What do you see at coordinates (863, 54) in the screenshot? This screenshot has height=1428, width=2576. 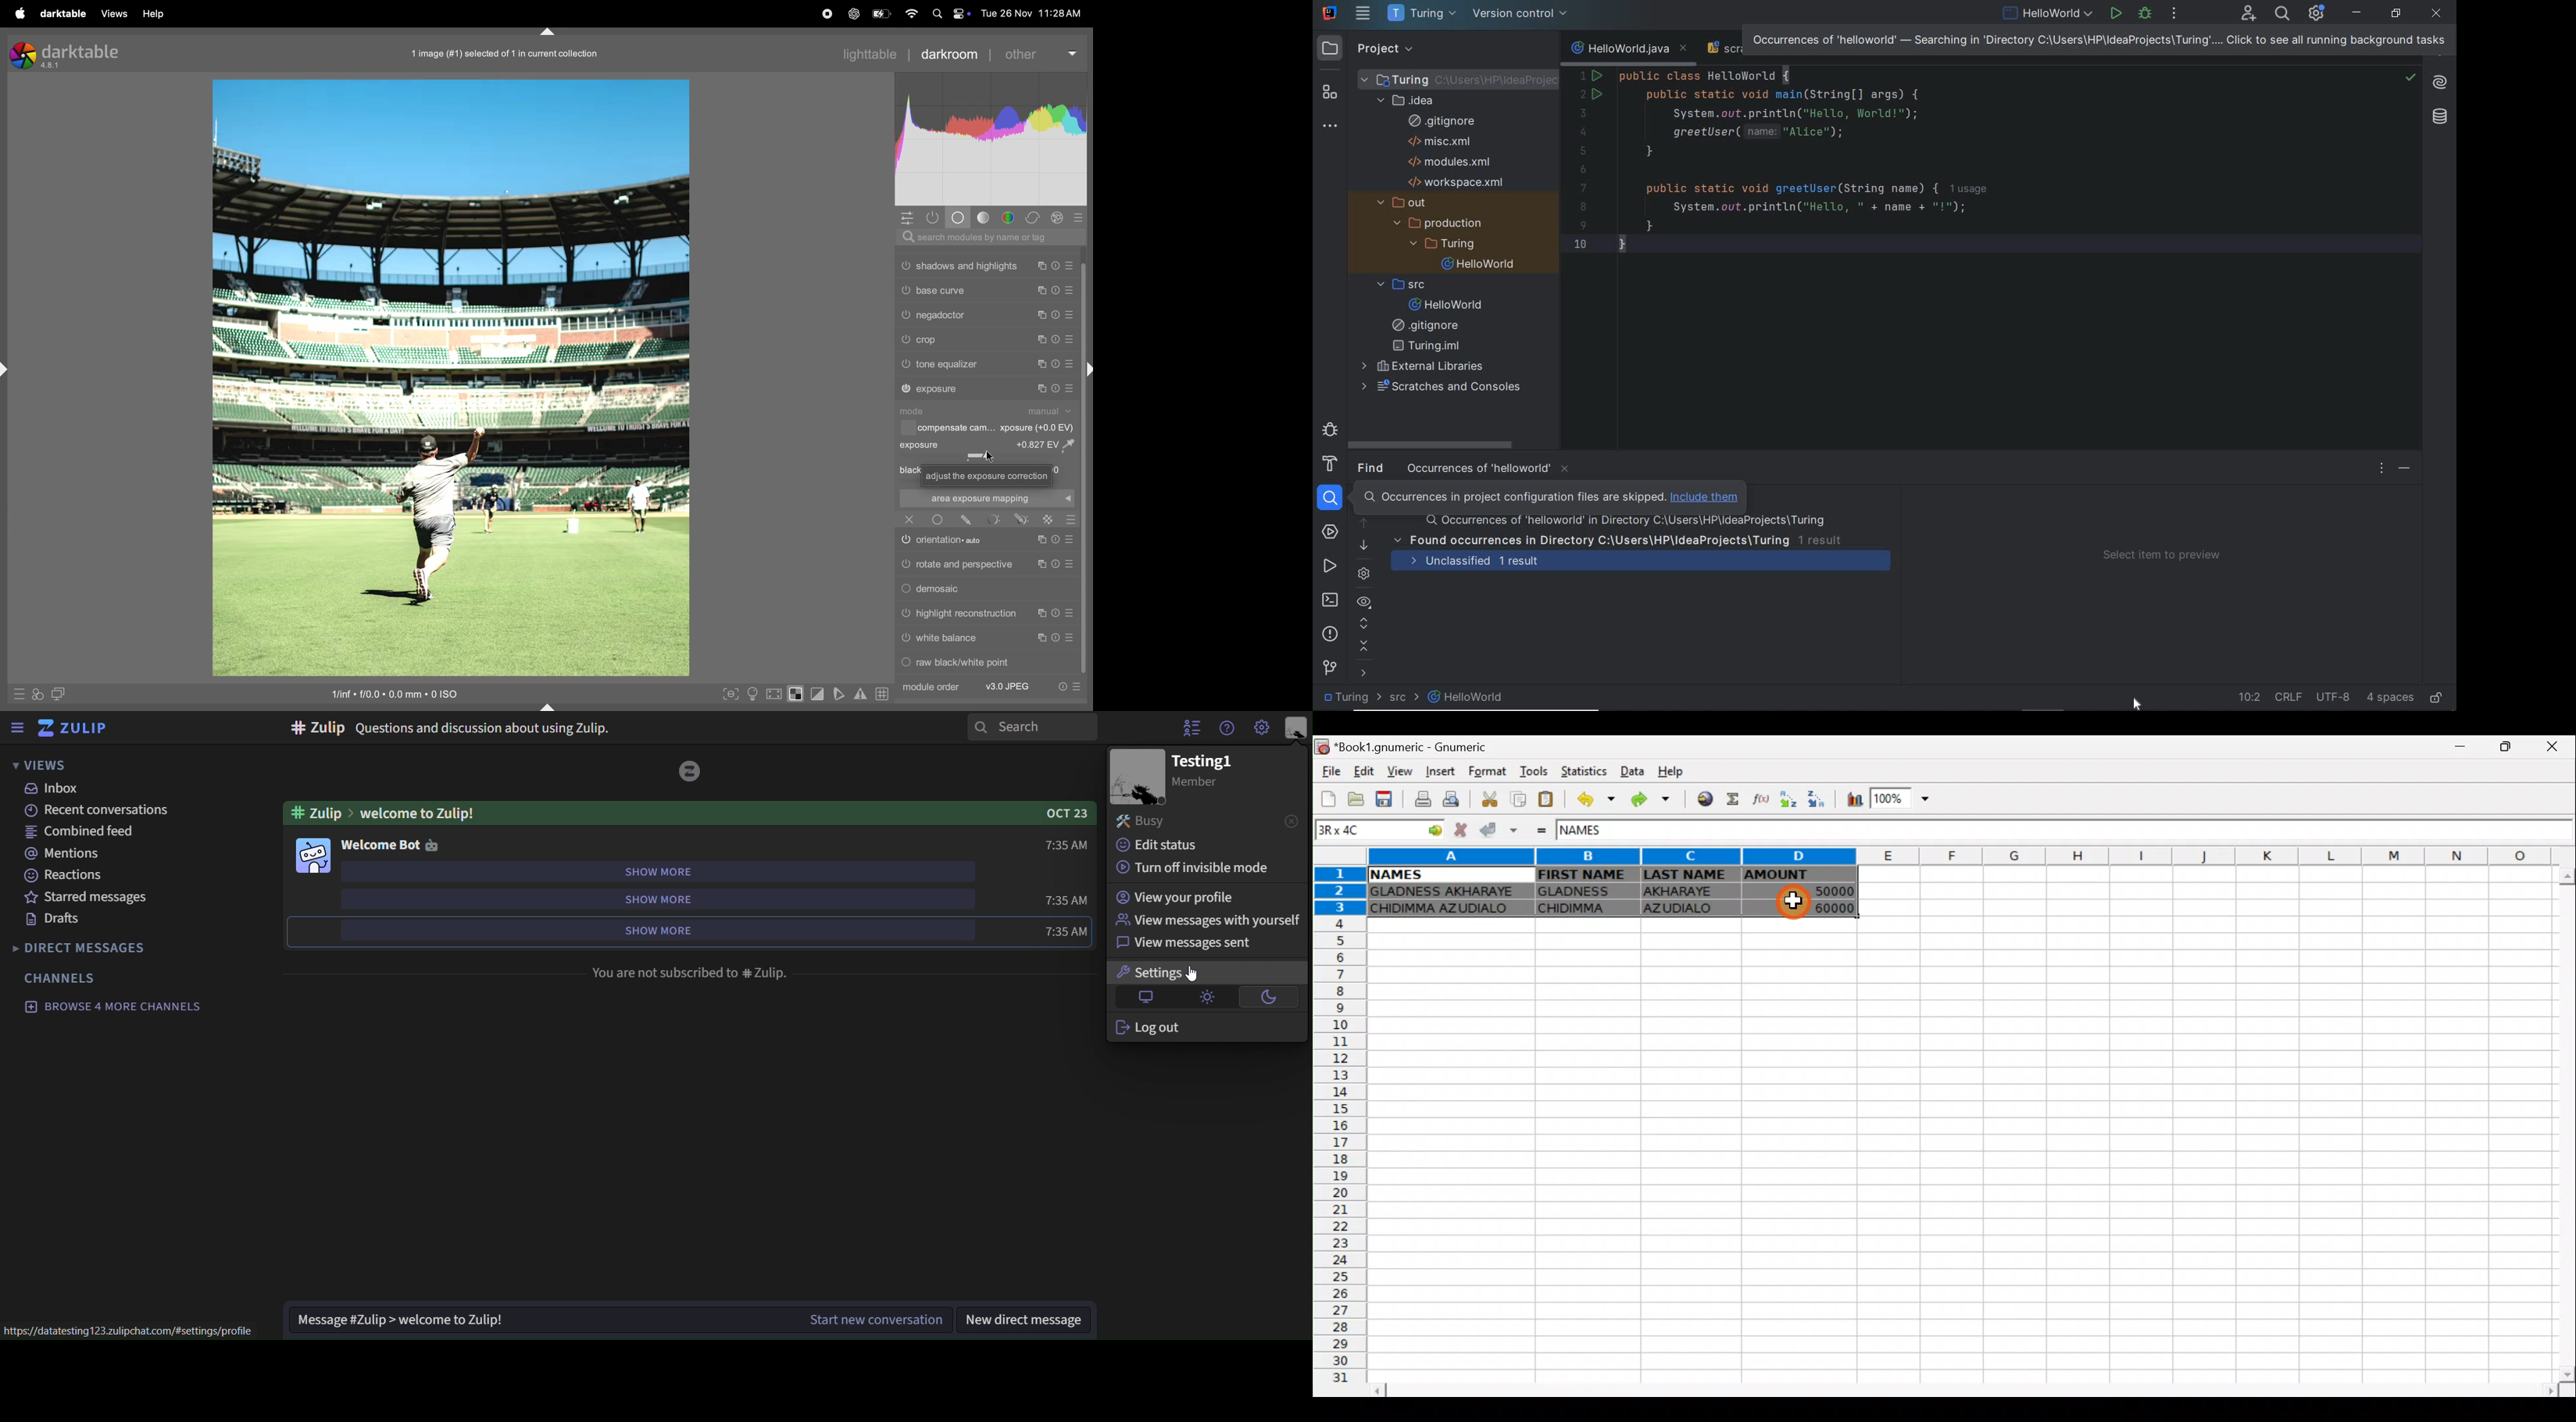 I see `lightable` at bounding box center [863, 54].